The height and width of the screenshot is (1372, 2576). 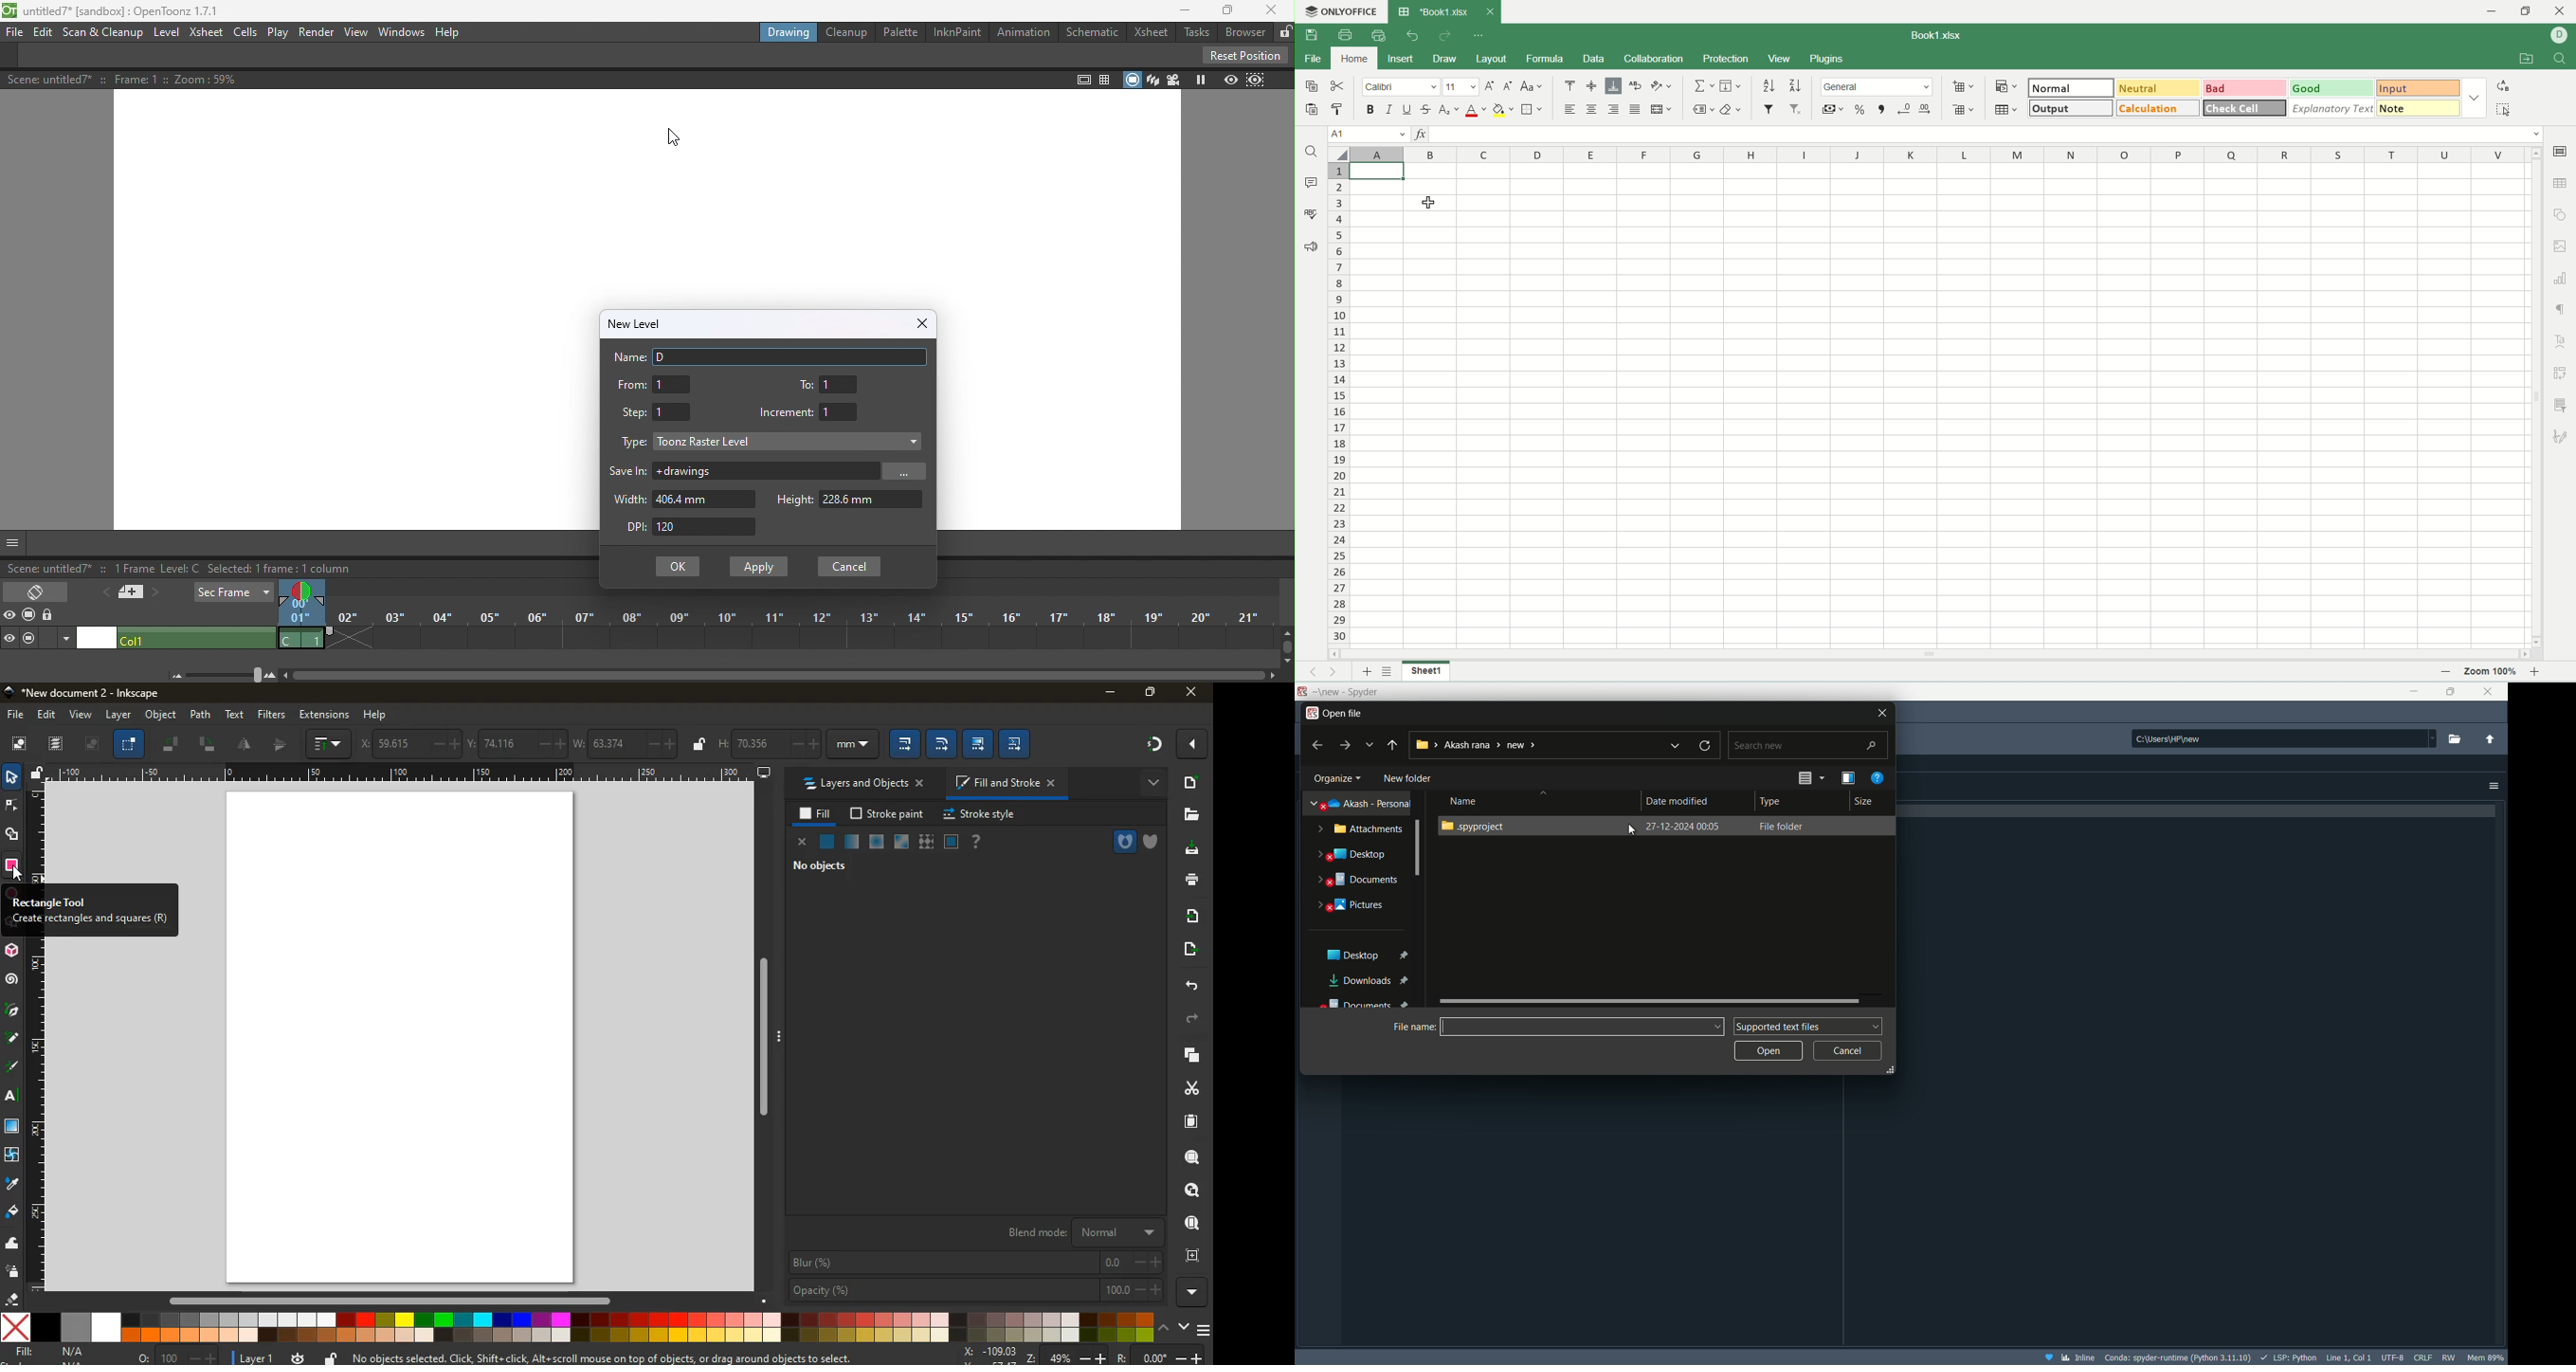 I want to click on maximize, so click(x=2452, y=693).